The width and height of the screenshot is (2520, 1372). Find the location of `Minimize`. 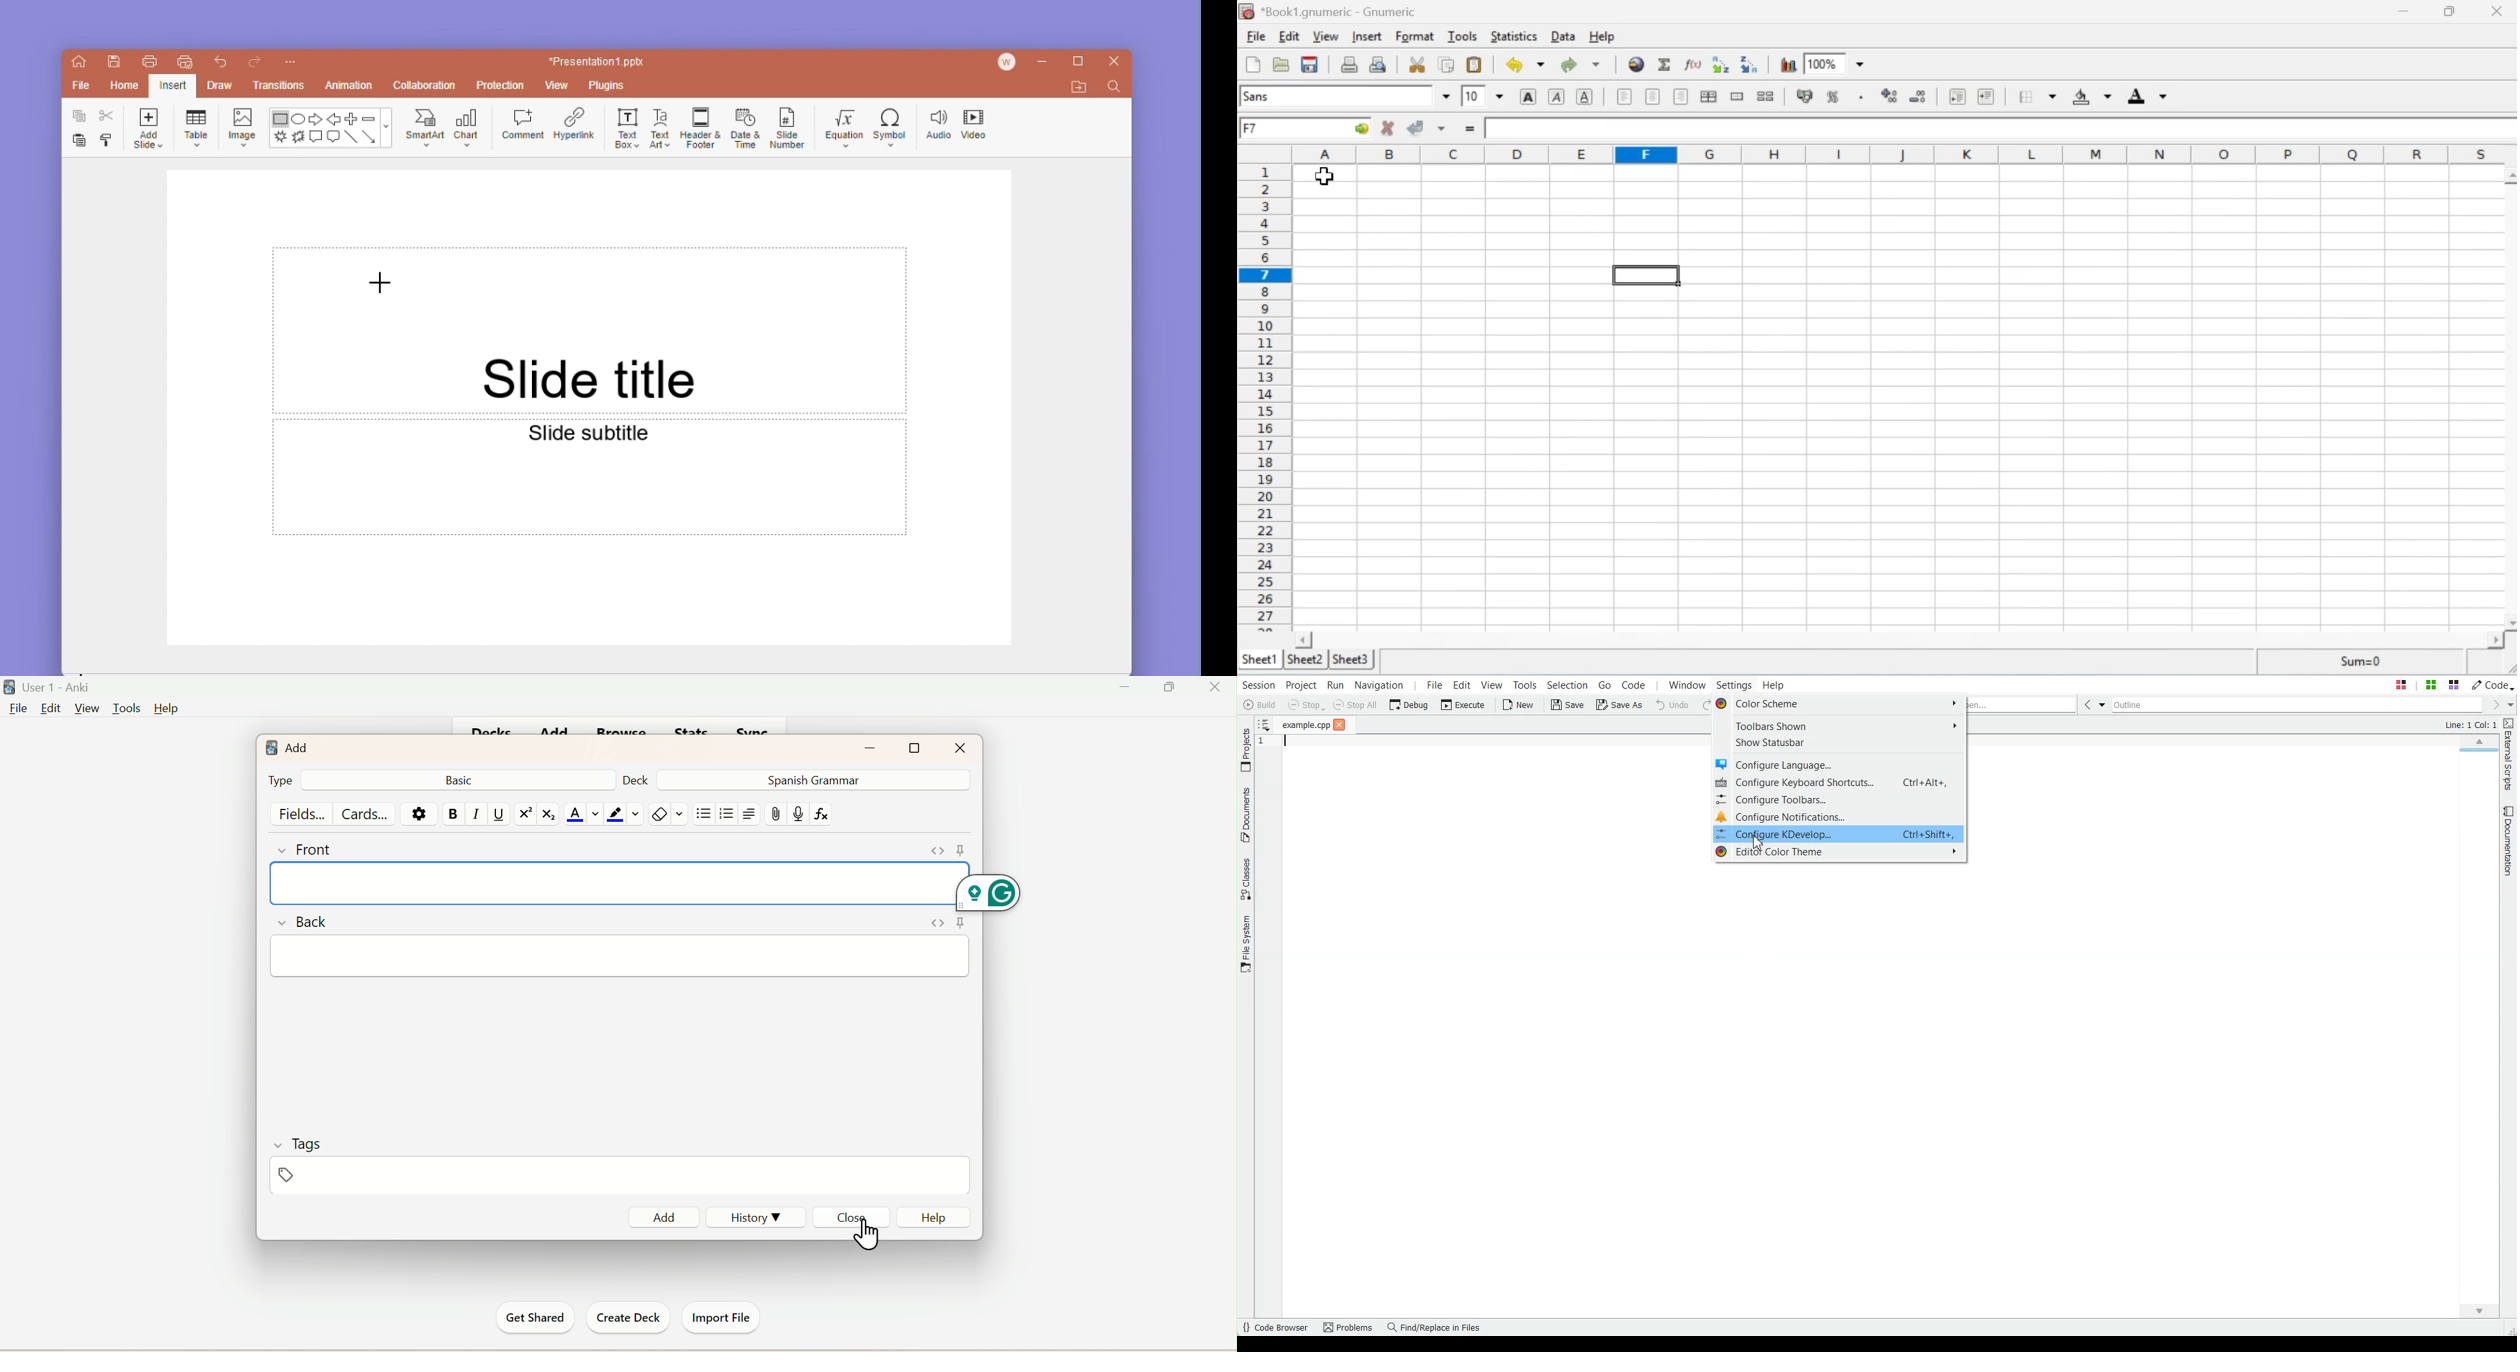

Minimize is located at coordinates (875, 746).